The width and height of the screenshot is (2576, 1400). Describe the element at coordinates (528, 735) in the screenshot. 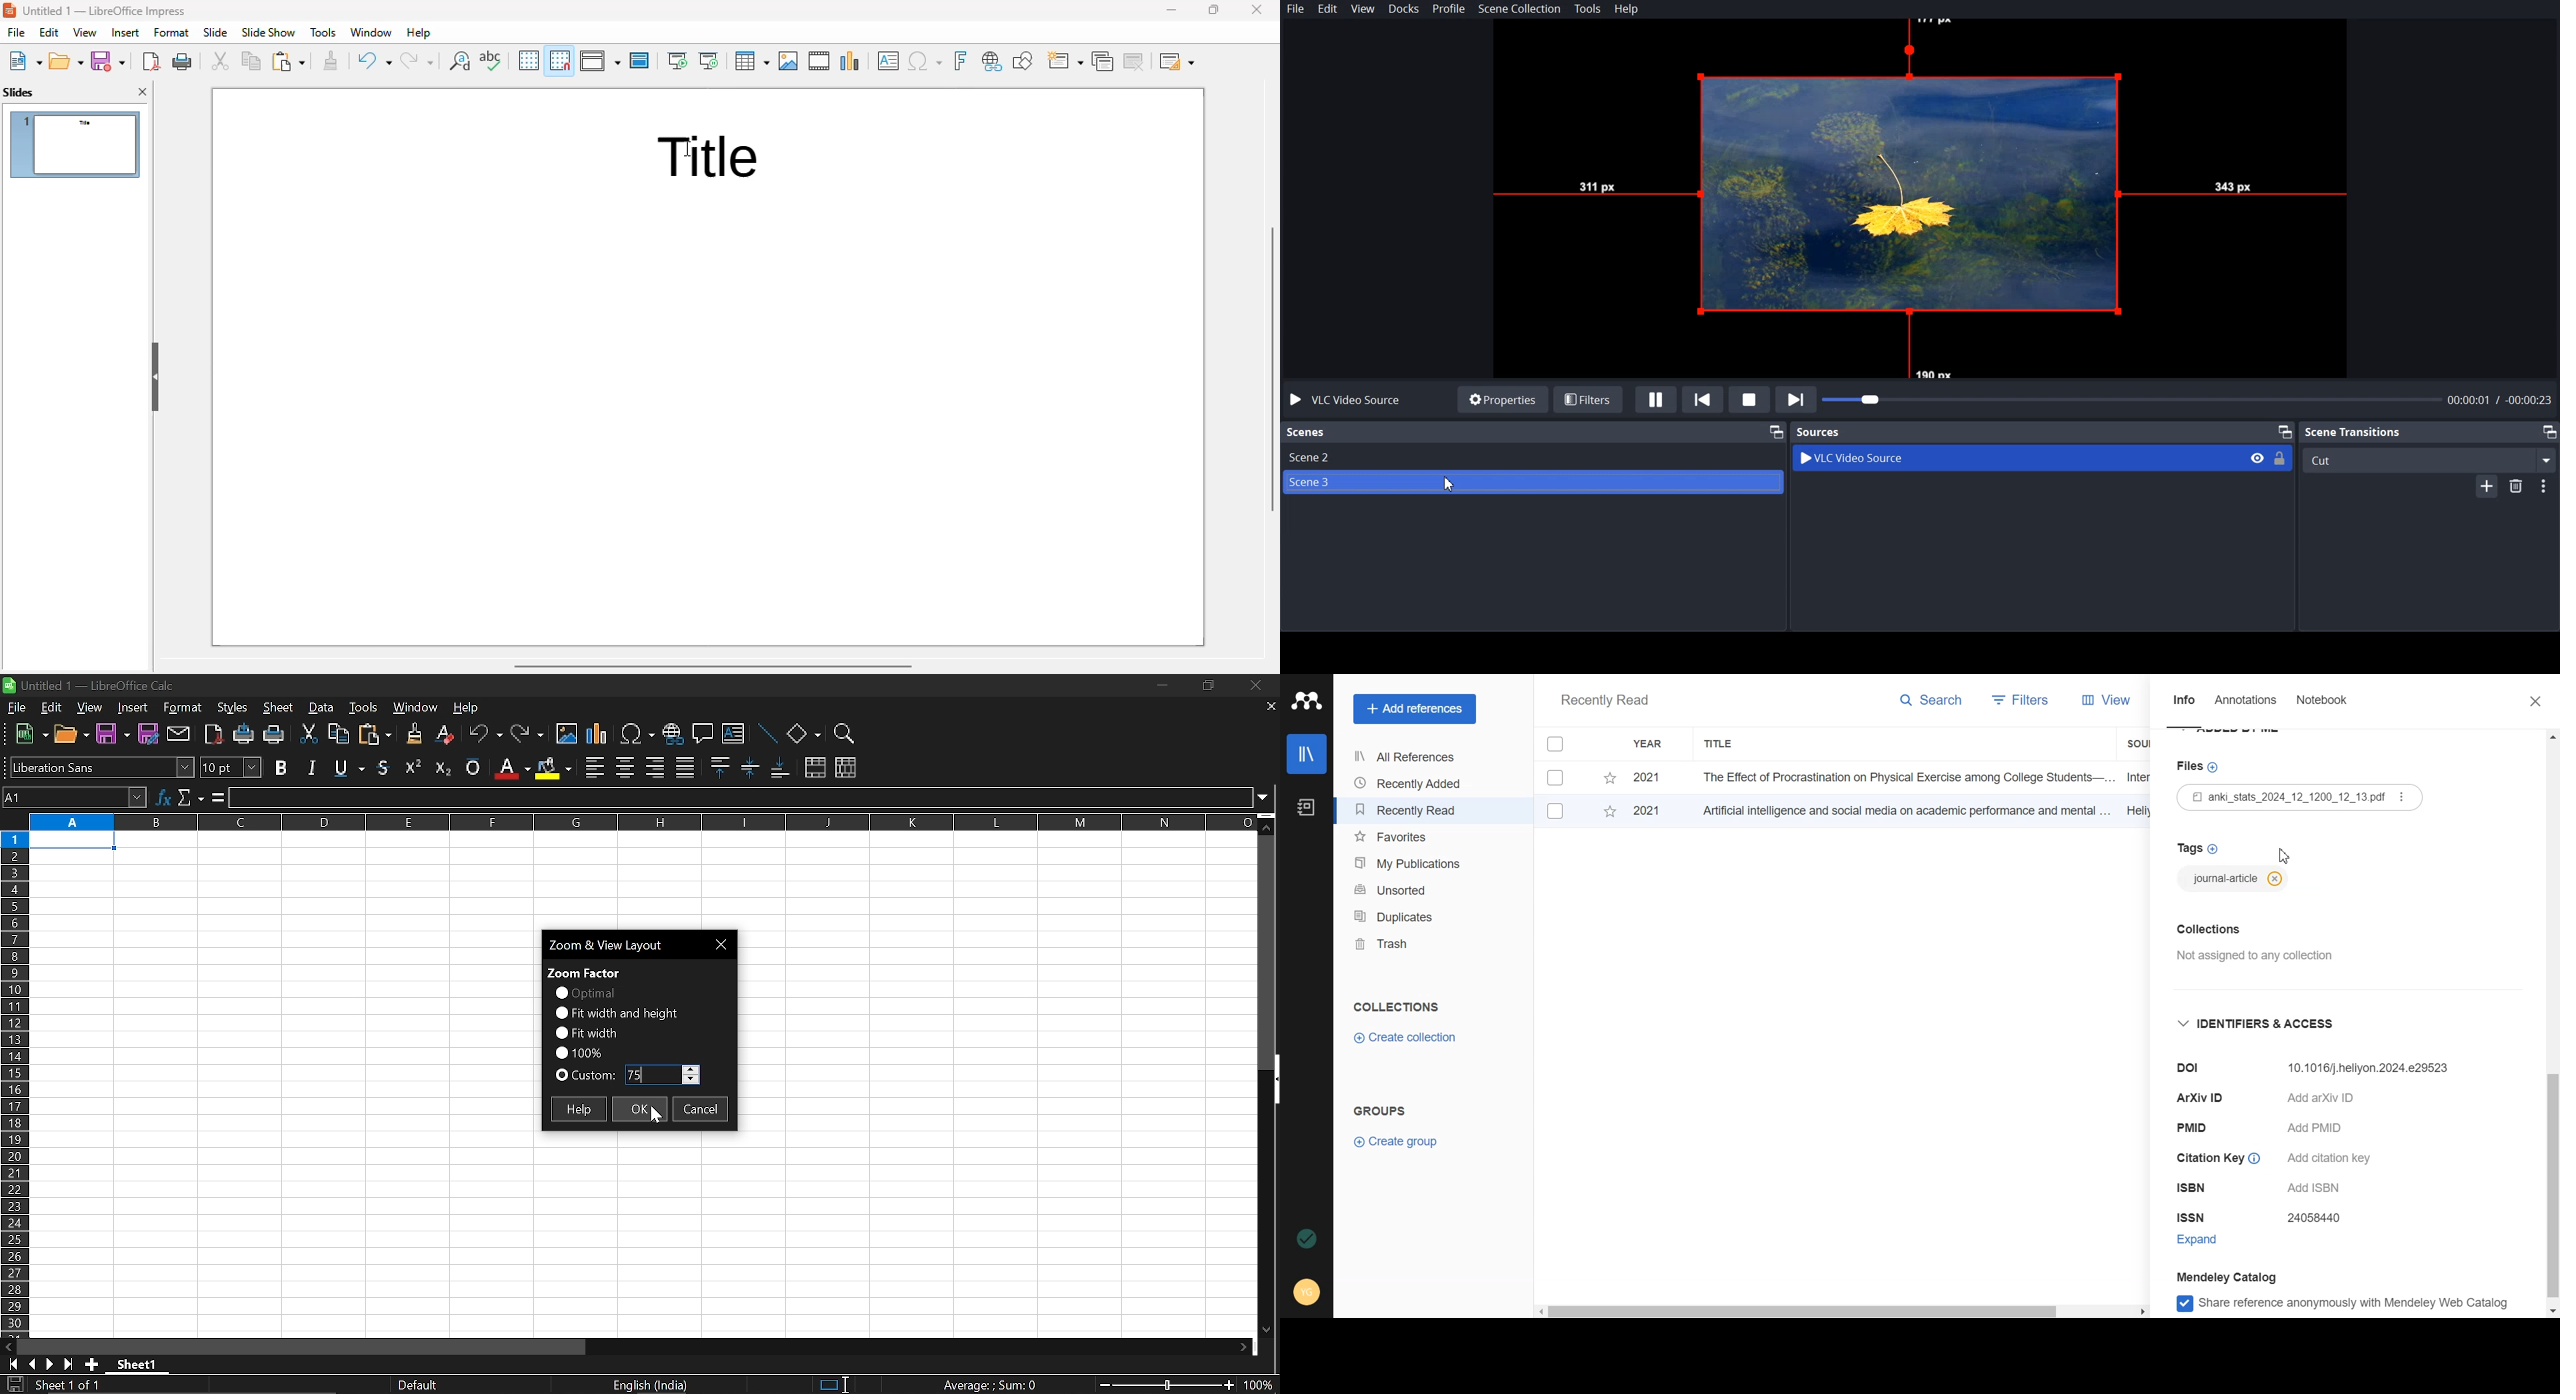

I see `redo` at that location.